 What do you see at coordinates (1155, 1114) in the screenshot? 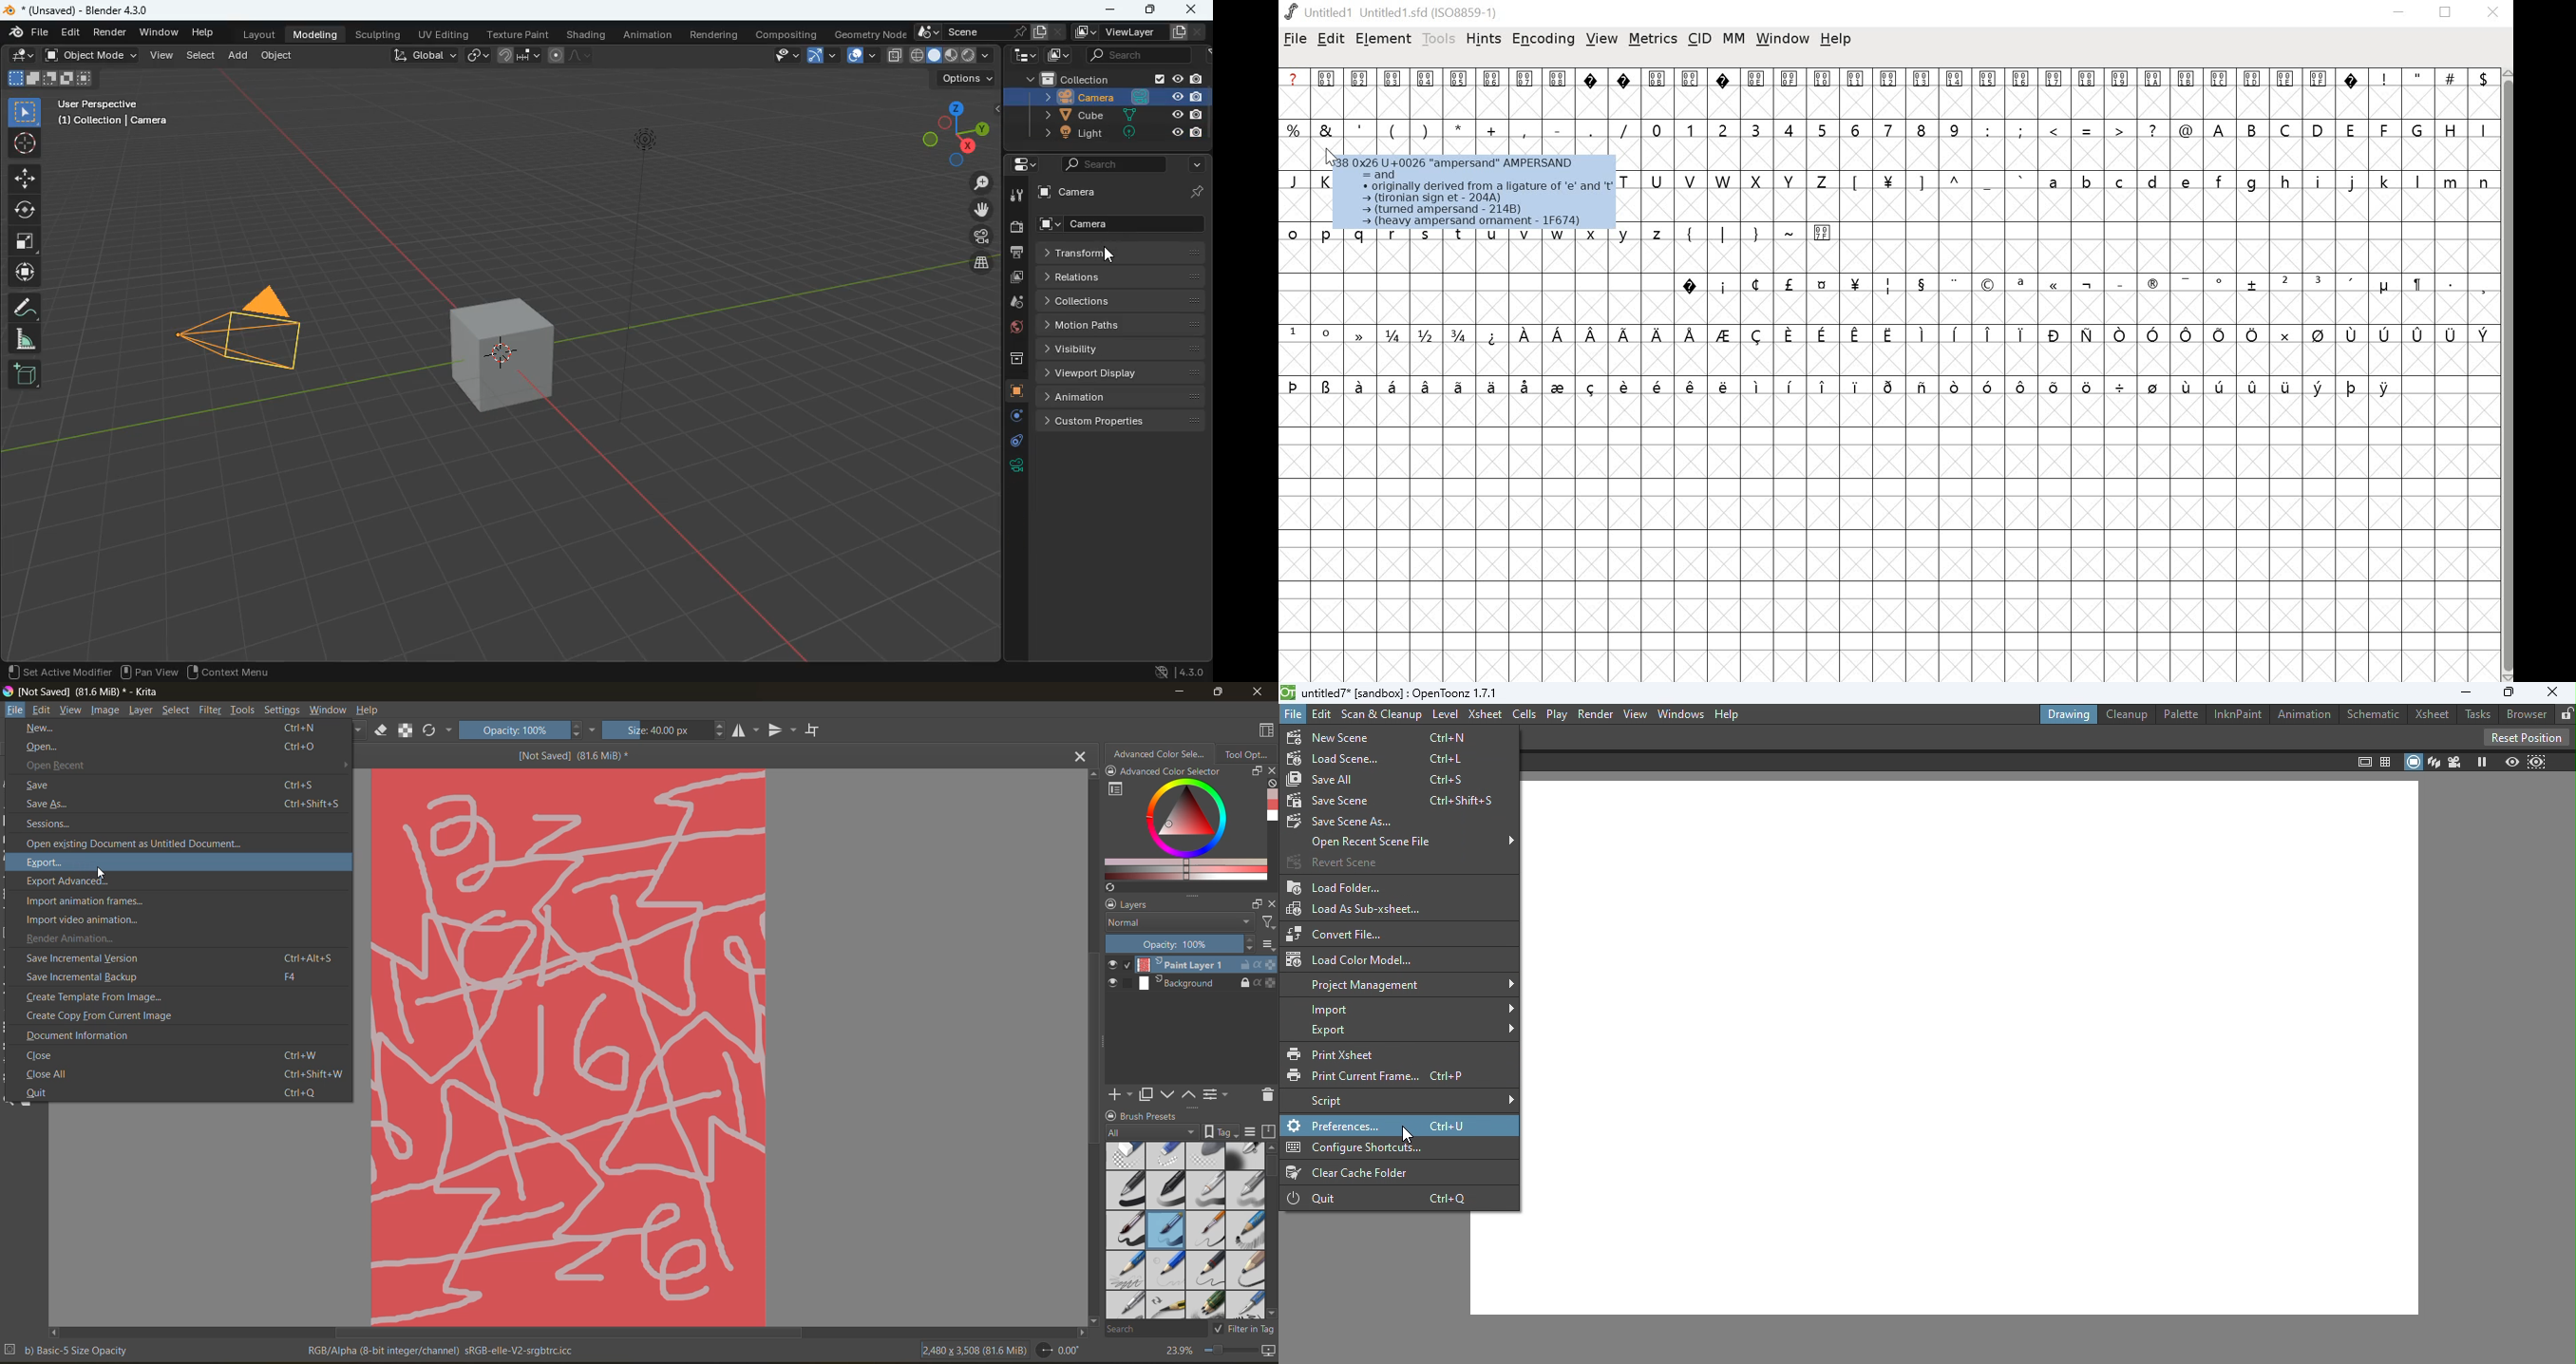
I see `Brush presets` at bounding box center [1155, 1114].